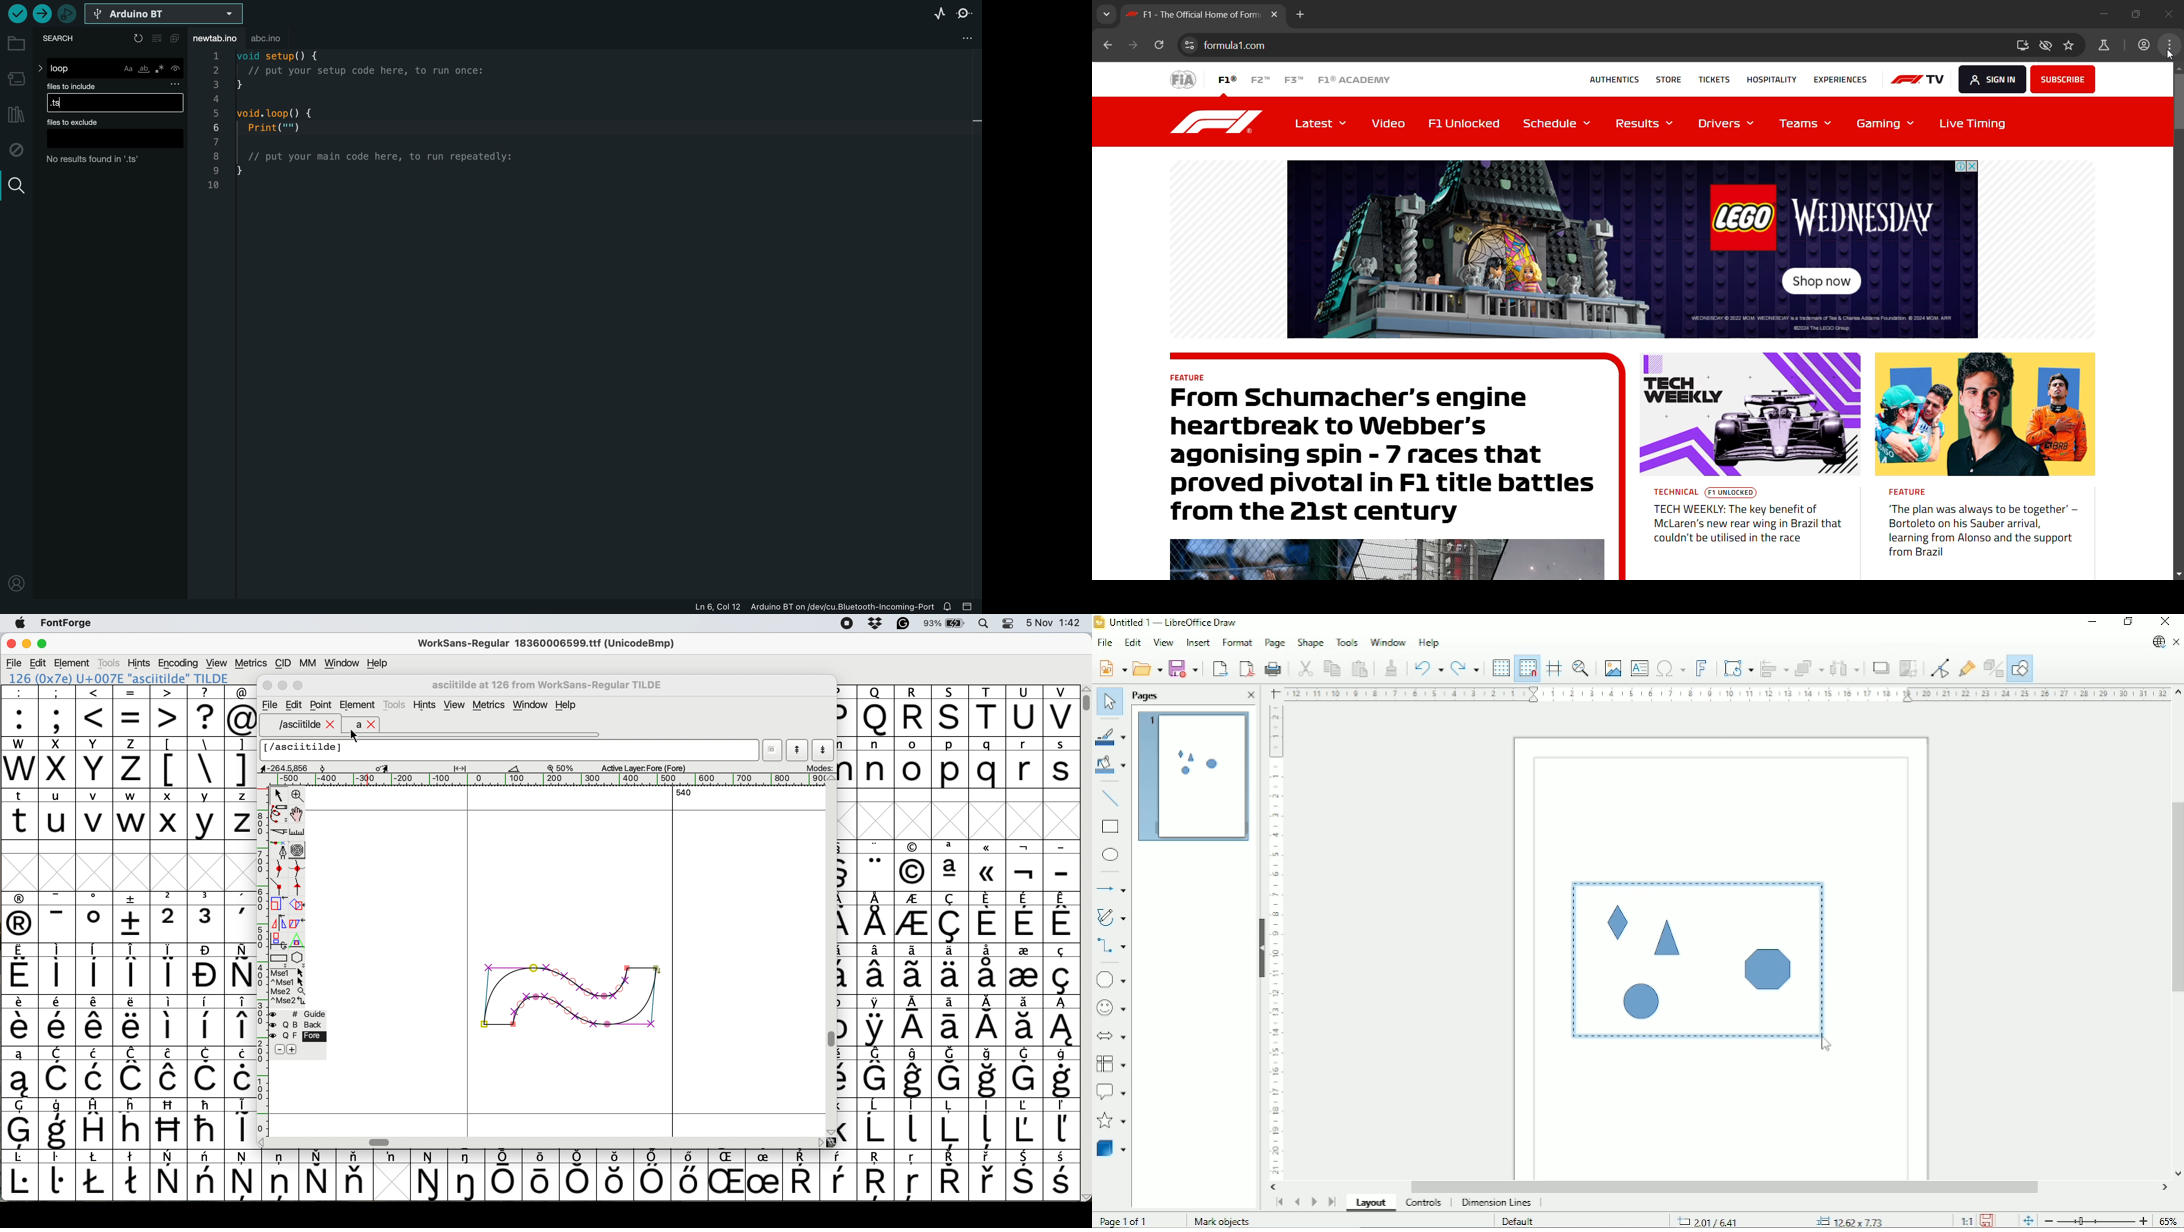 Image resolution: width=2184 pixels, height=1232 pixels. What do you see at coordinates (1738, 668) in the screenshot?
I see `Transformation` at bounding box center [1738, 668].